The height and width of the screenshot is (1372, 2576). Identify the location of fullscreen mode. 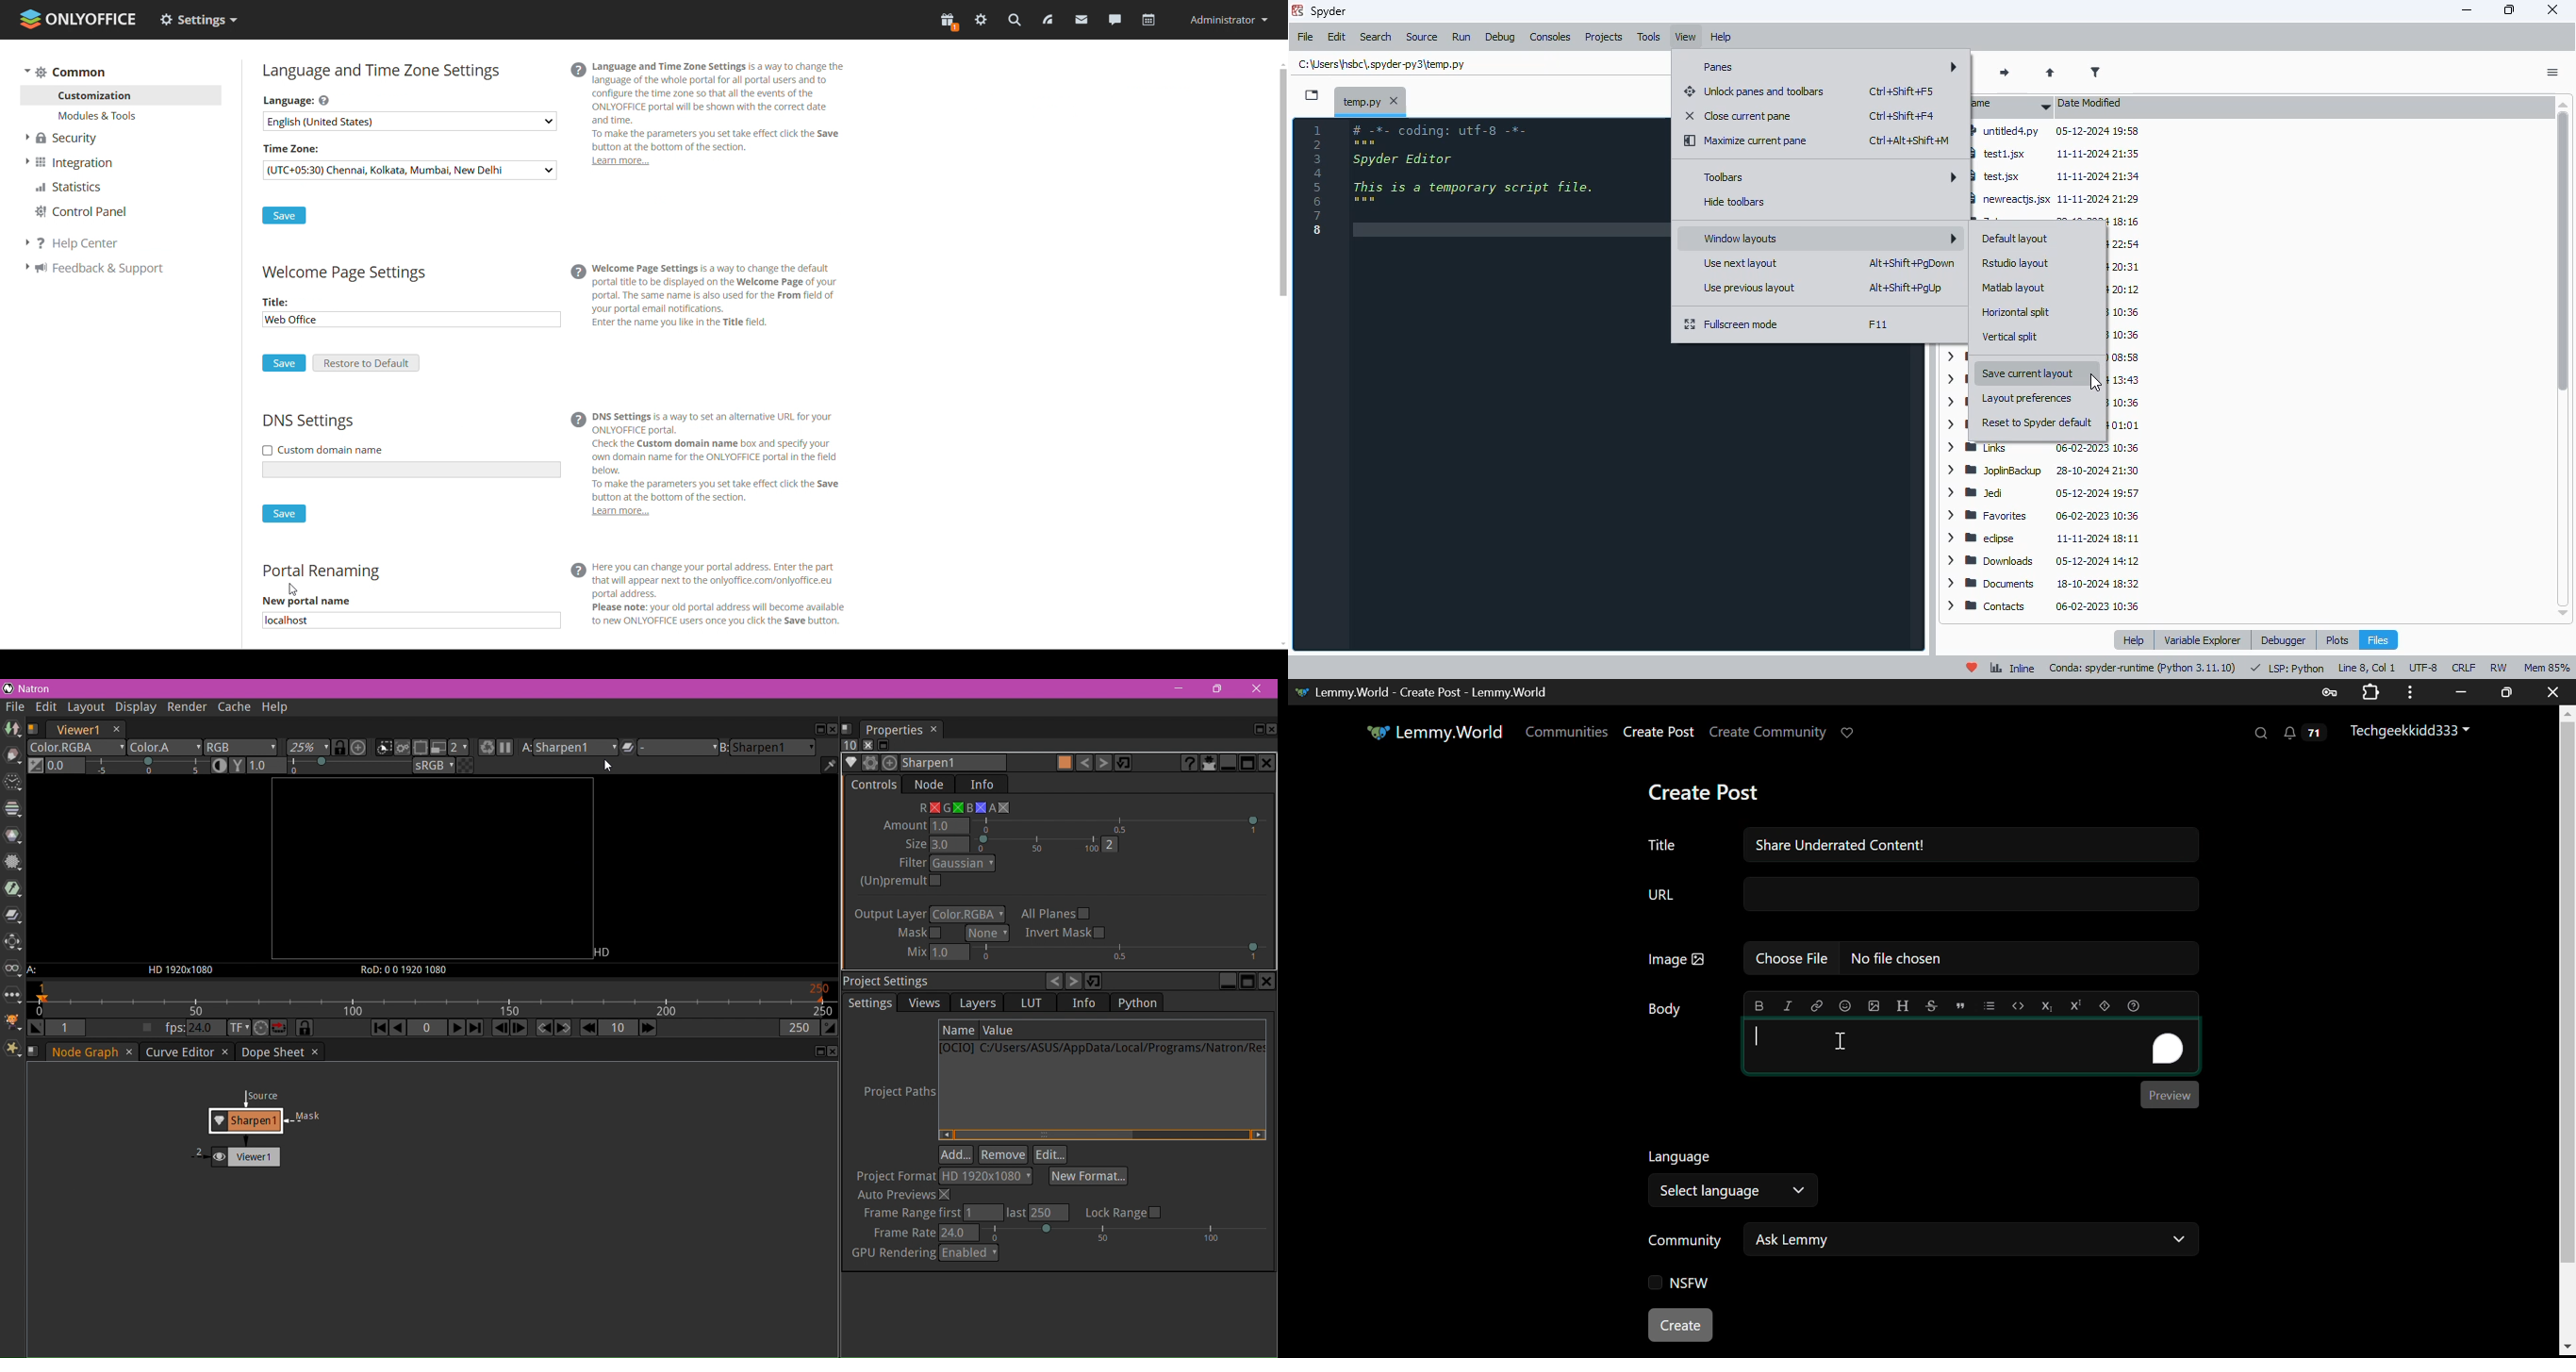
(1731, 325).